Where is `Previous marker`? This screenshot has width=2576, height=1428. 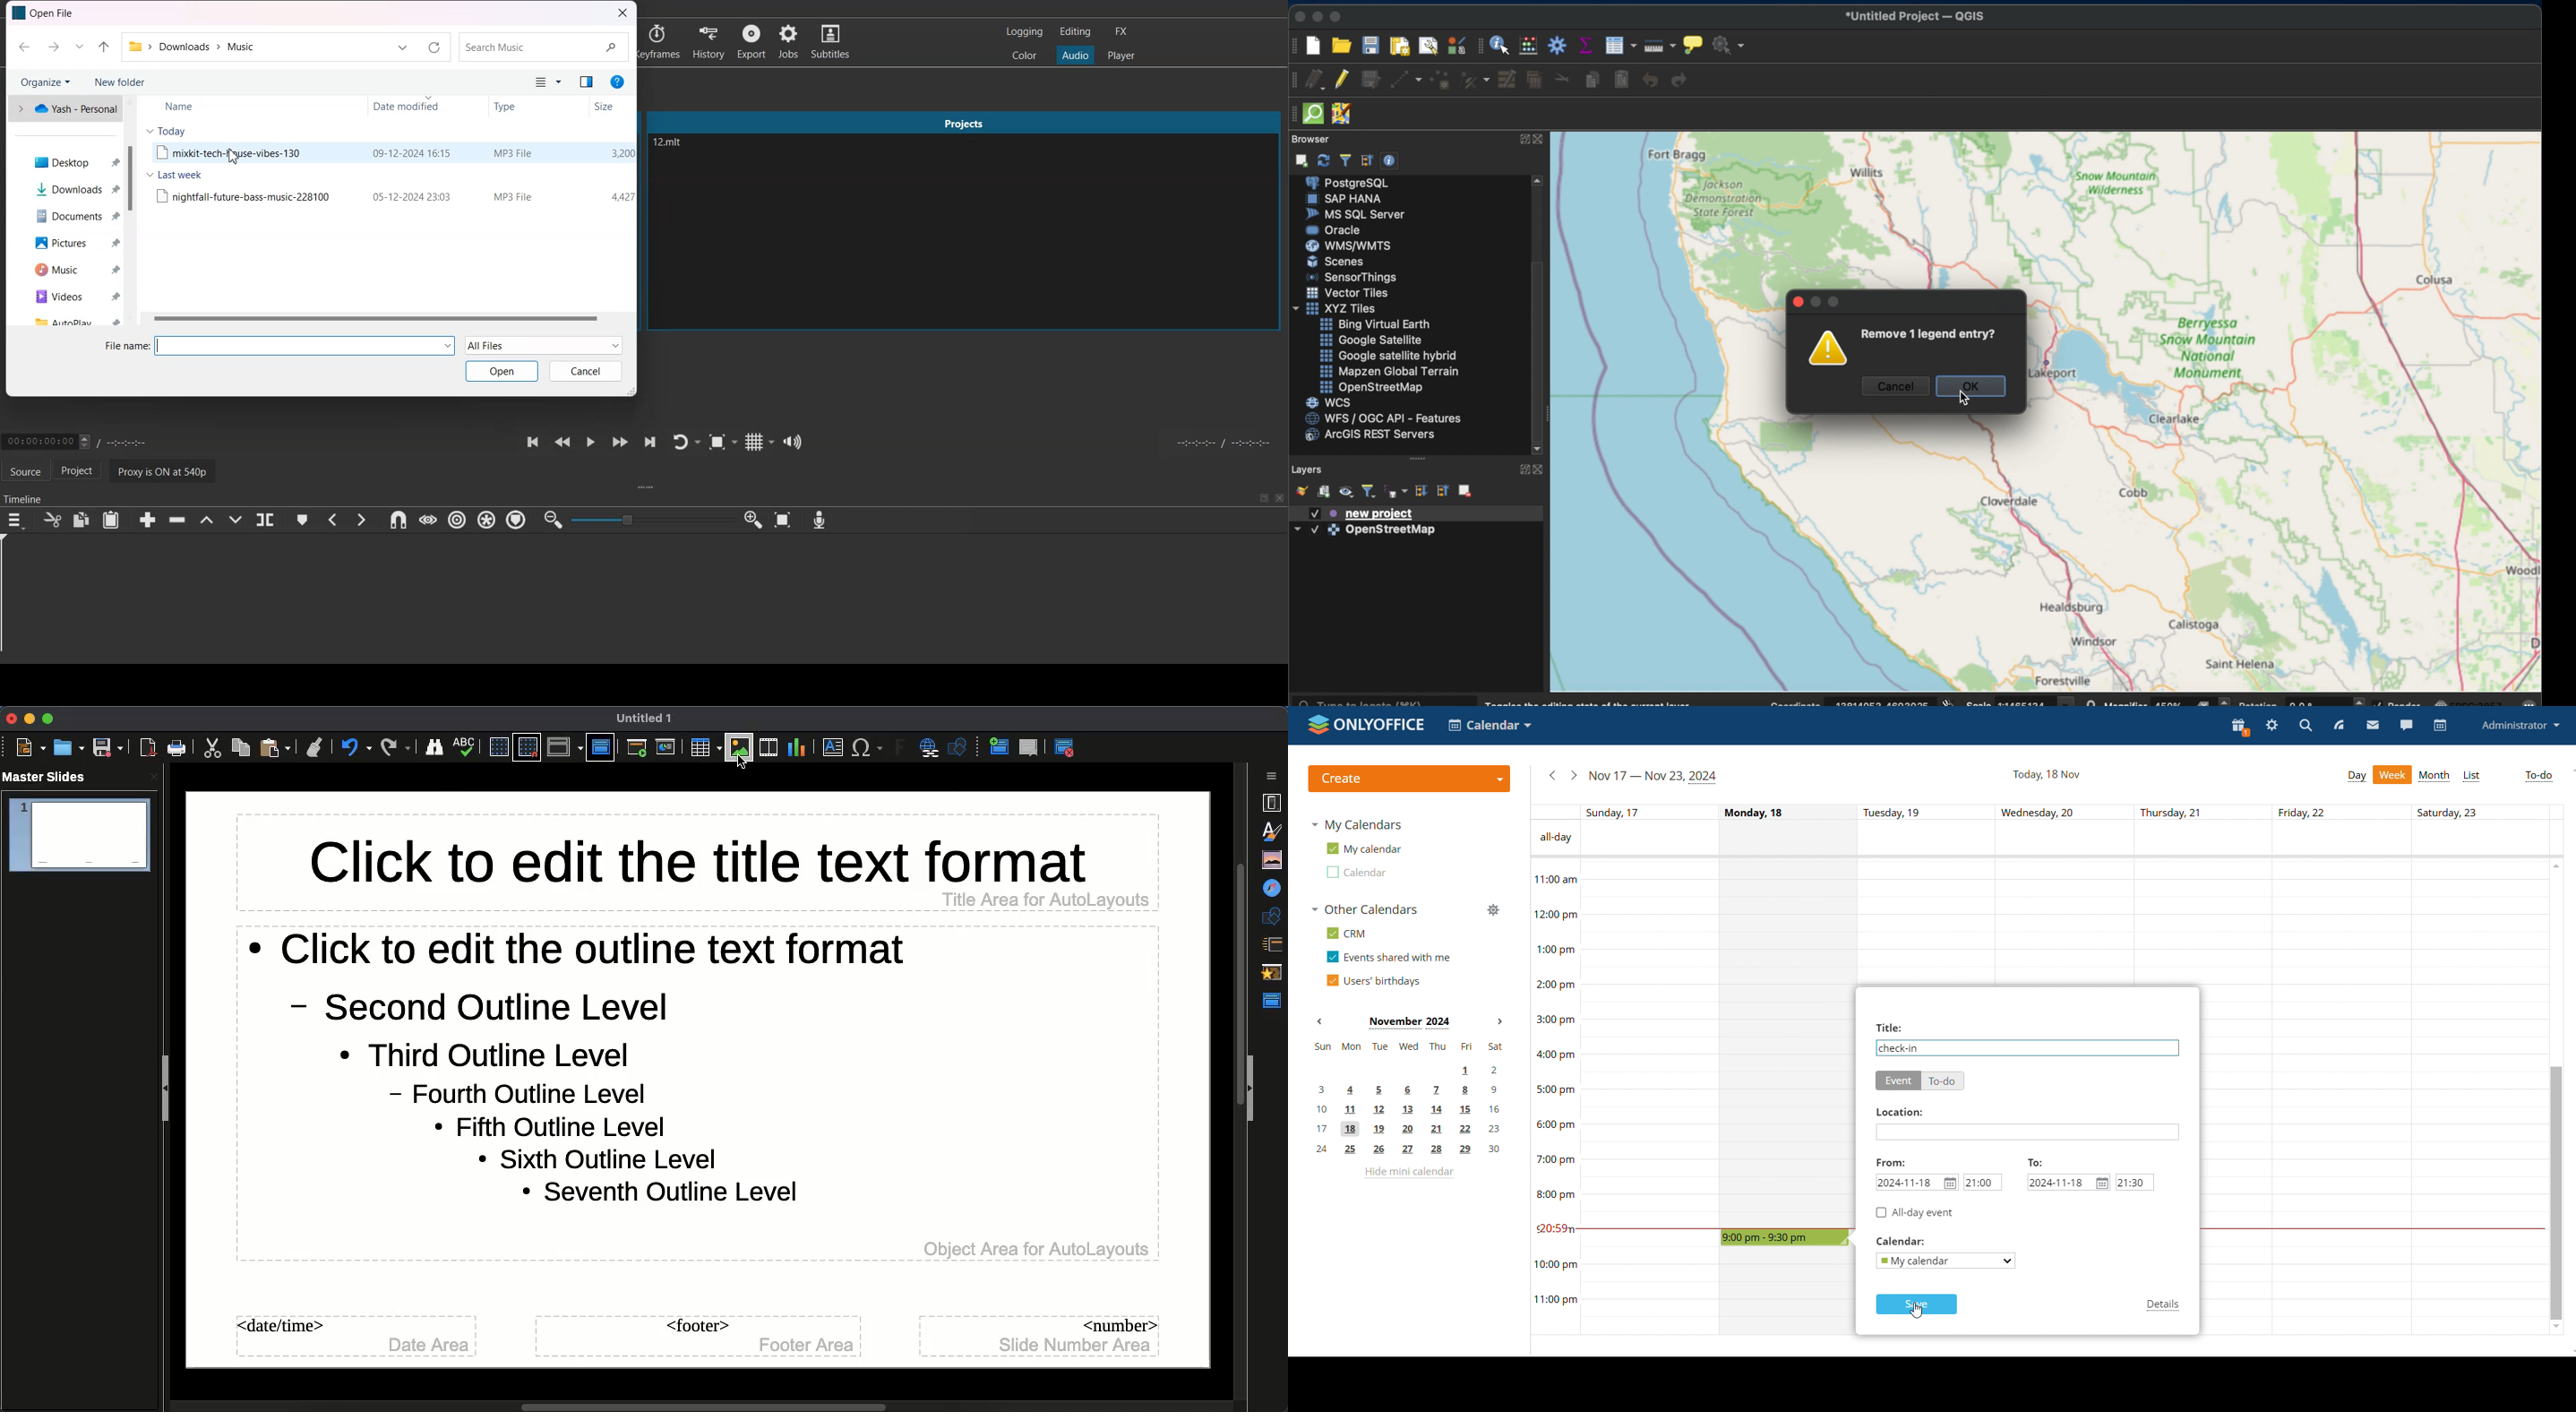 Previous marker is located at coordinates (332, 520).